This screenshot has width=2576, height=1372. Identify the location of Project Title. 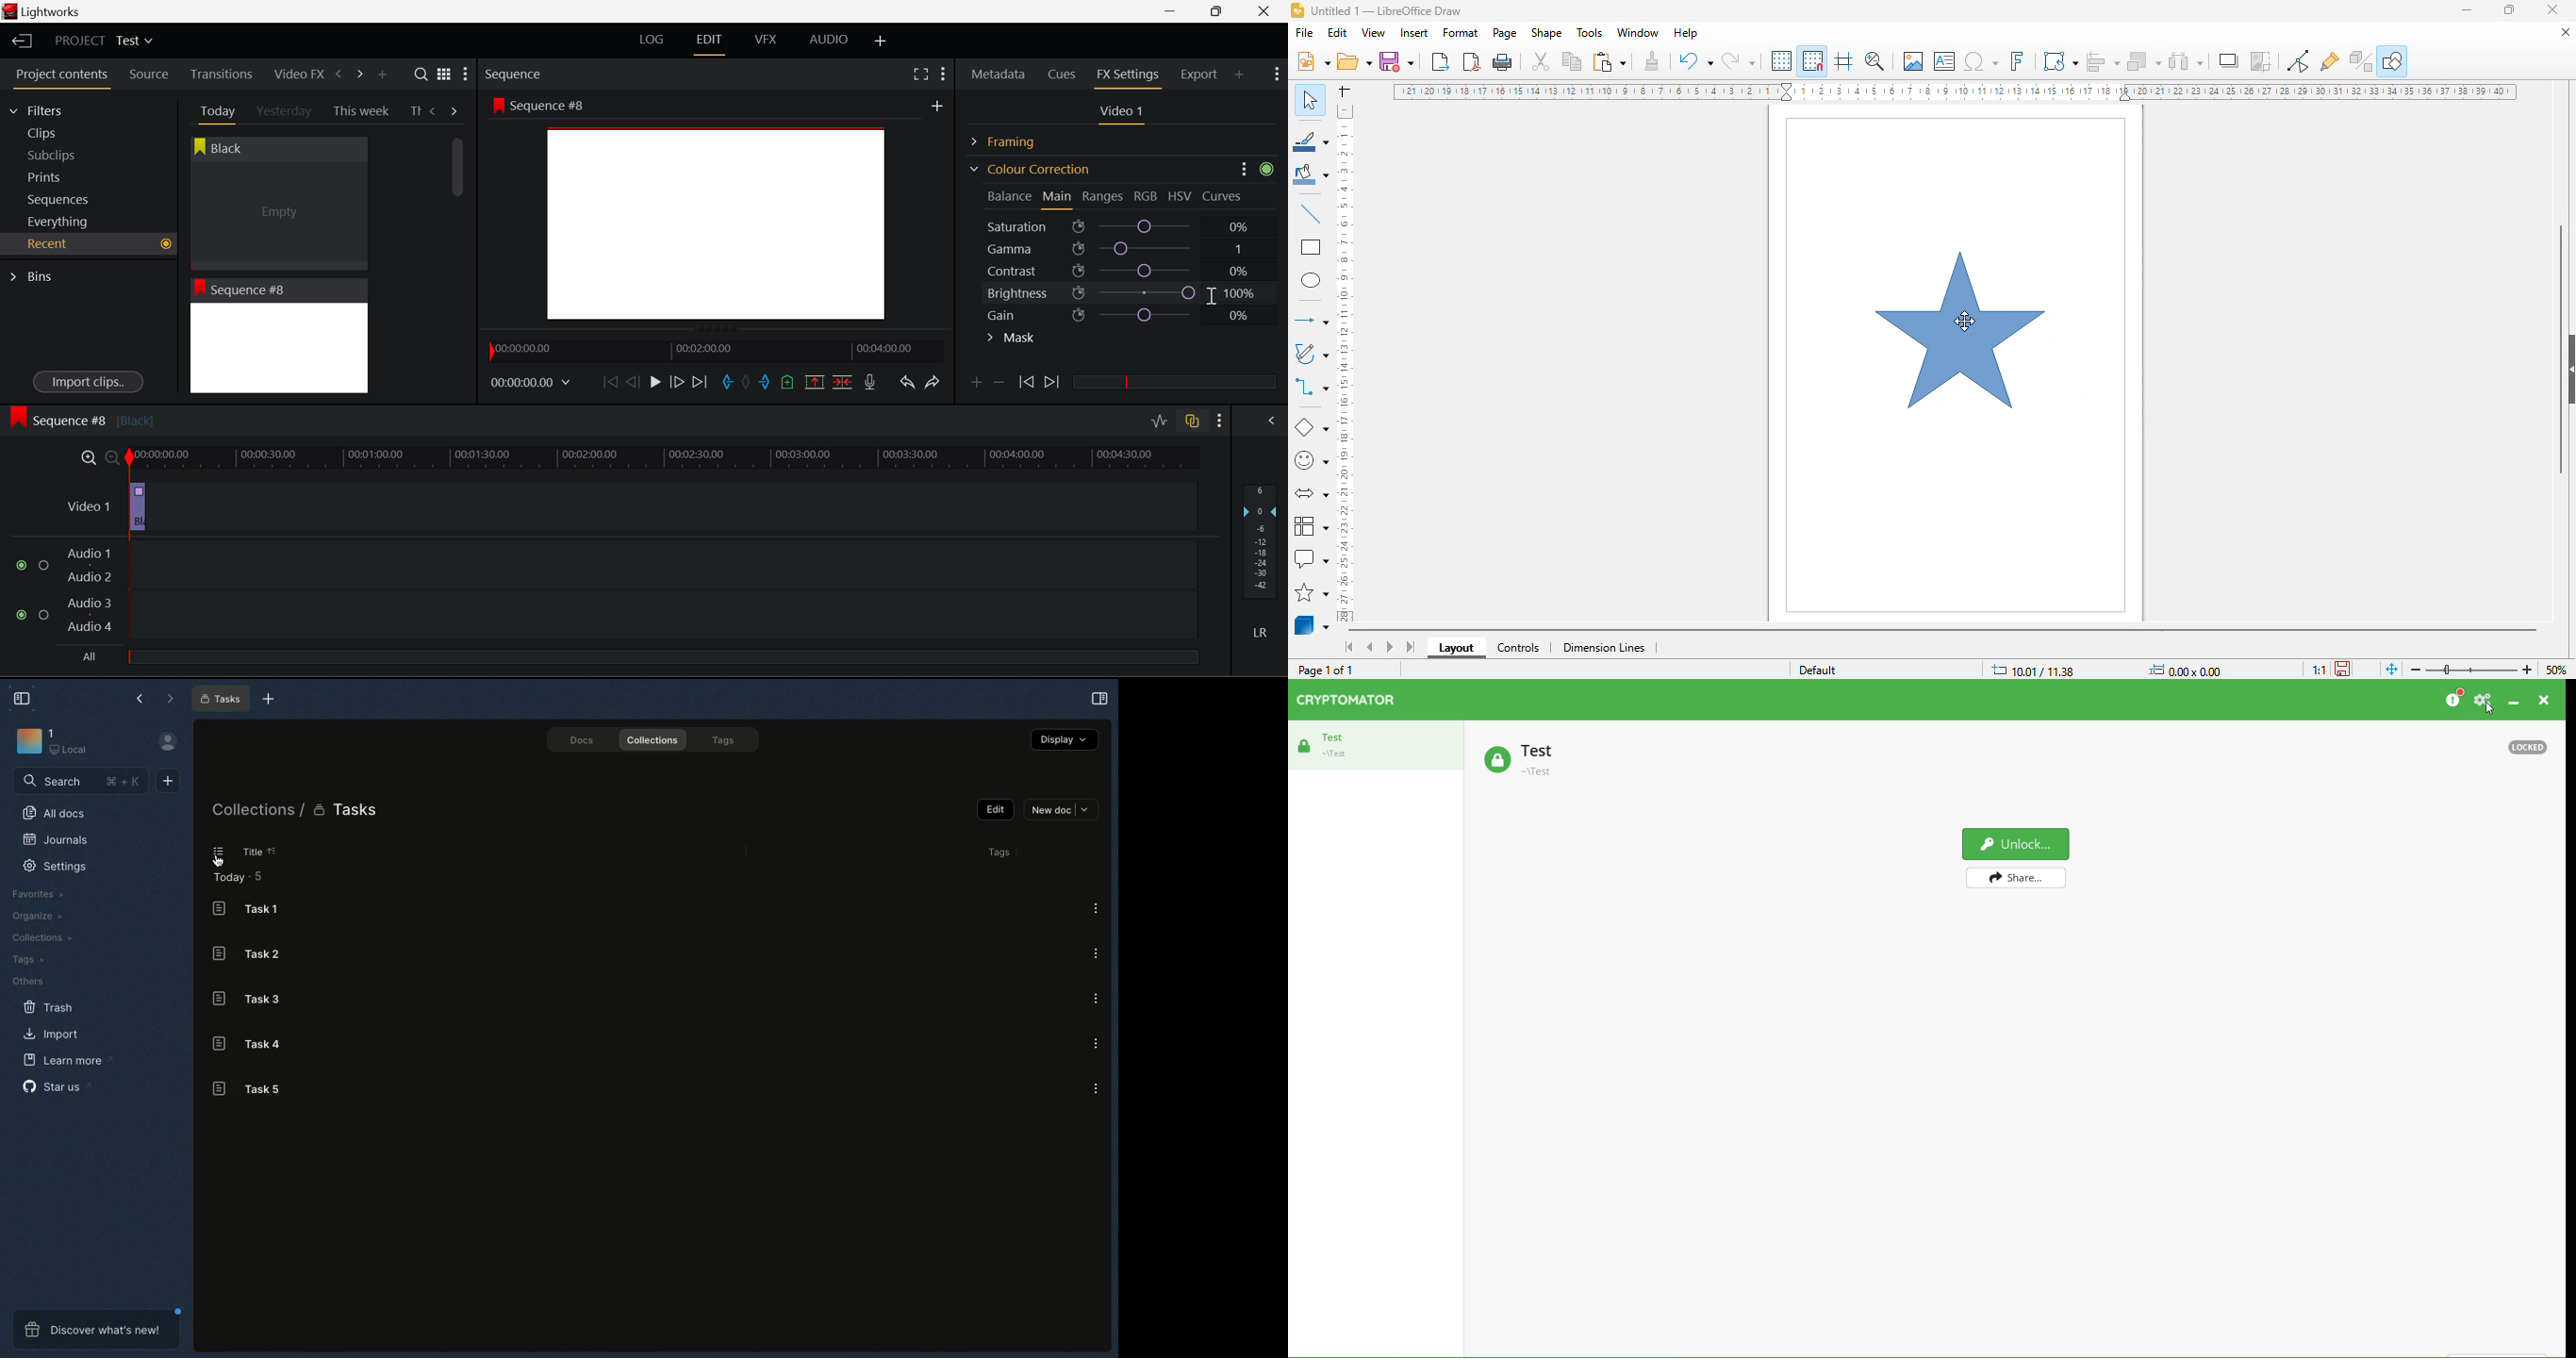
(104, 42).